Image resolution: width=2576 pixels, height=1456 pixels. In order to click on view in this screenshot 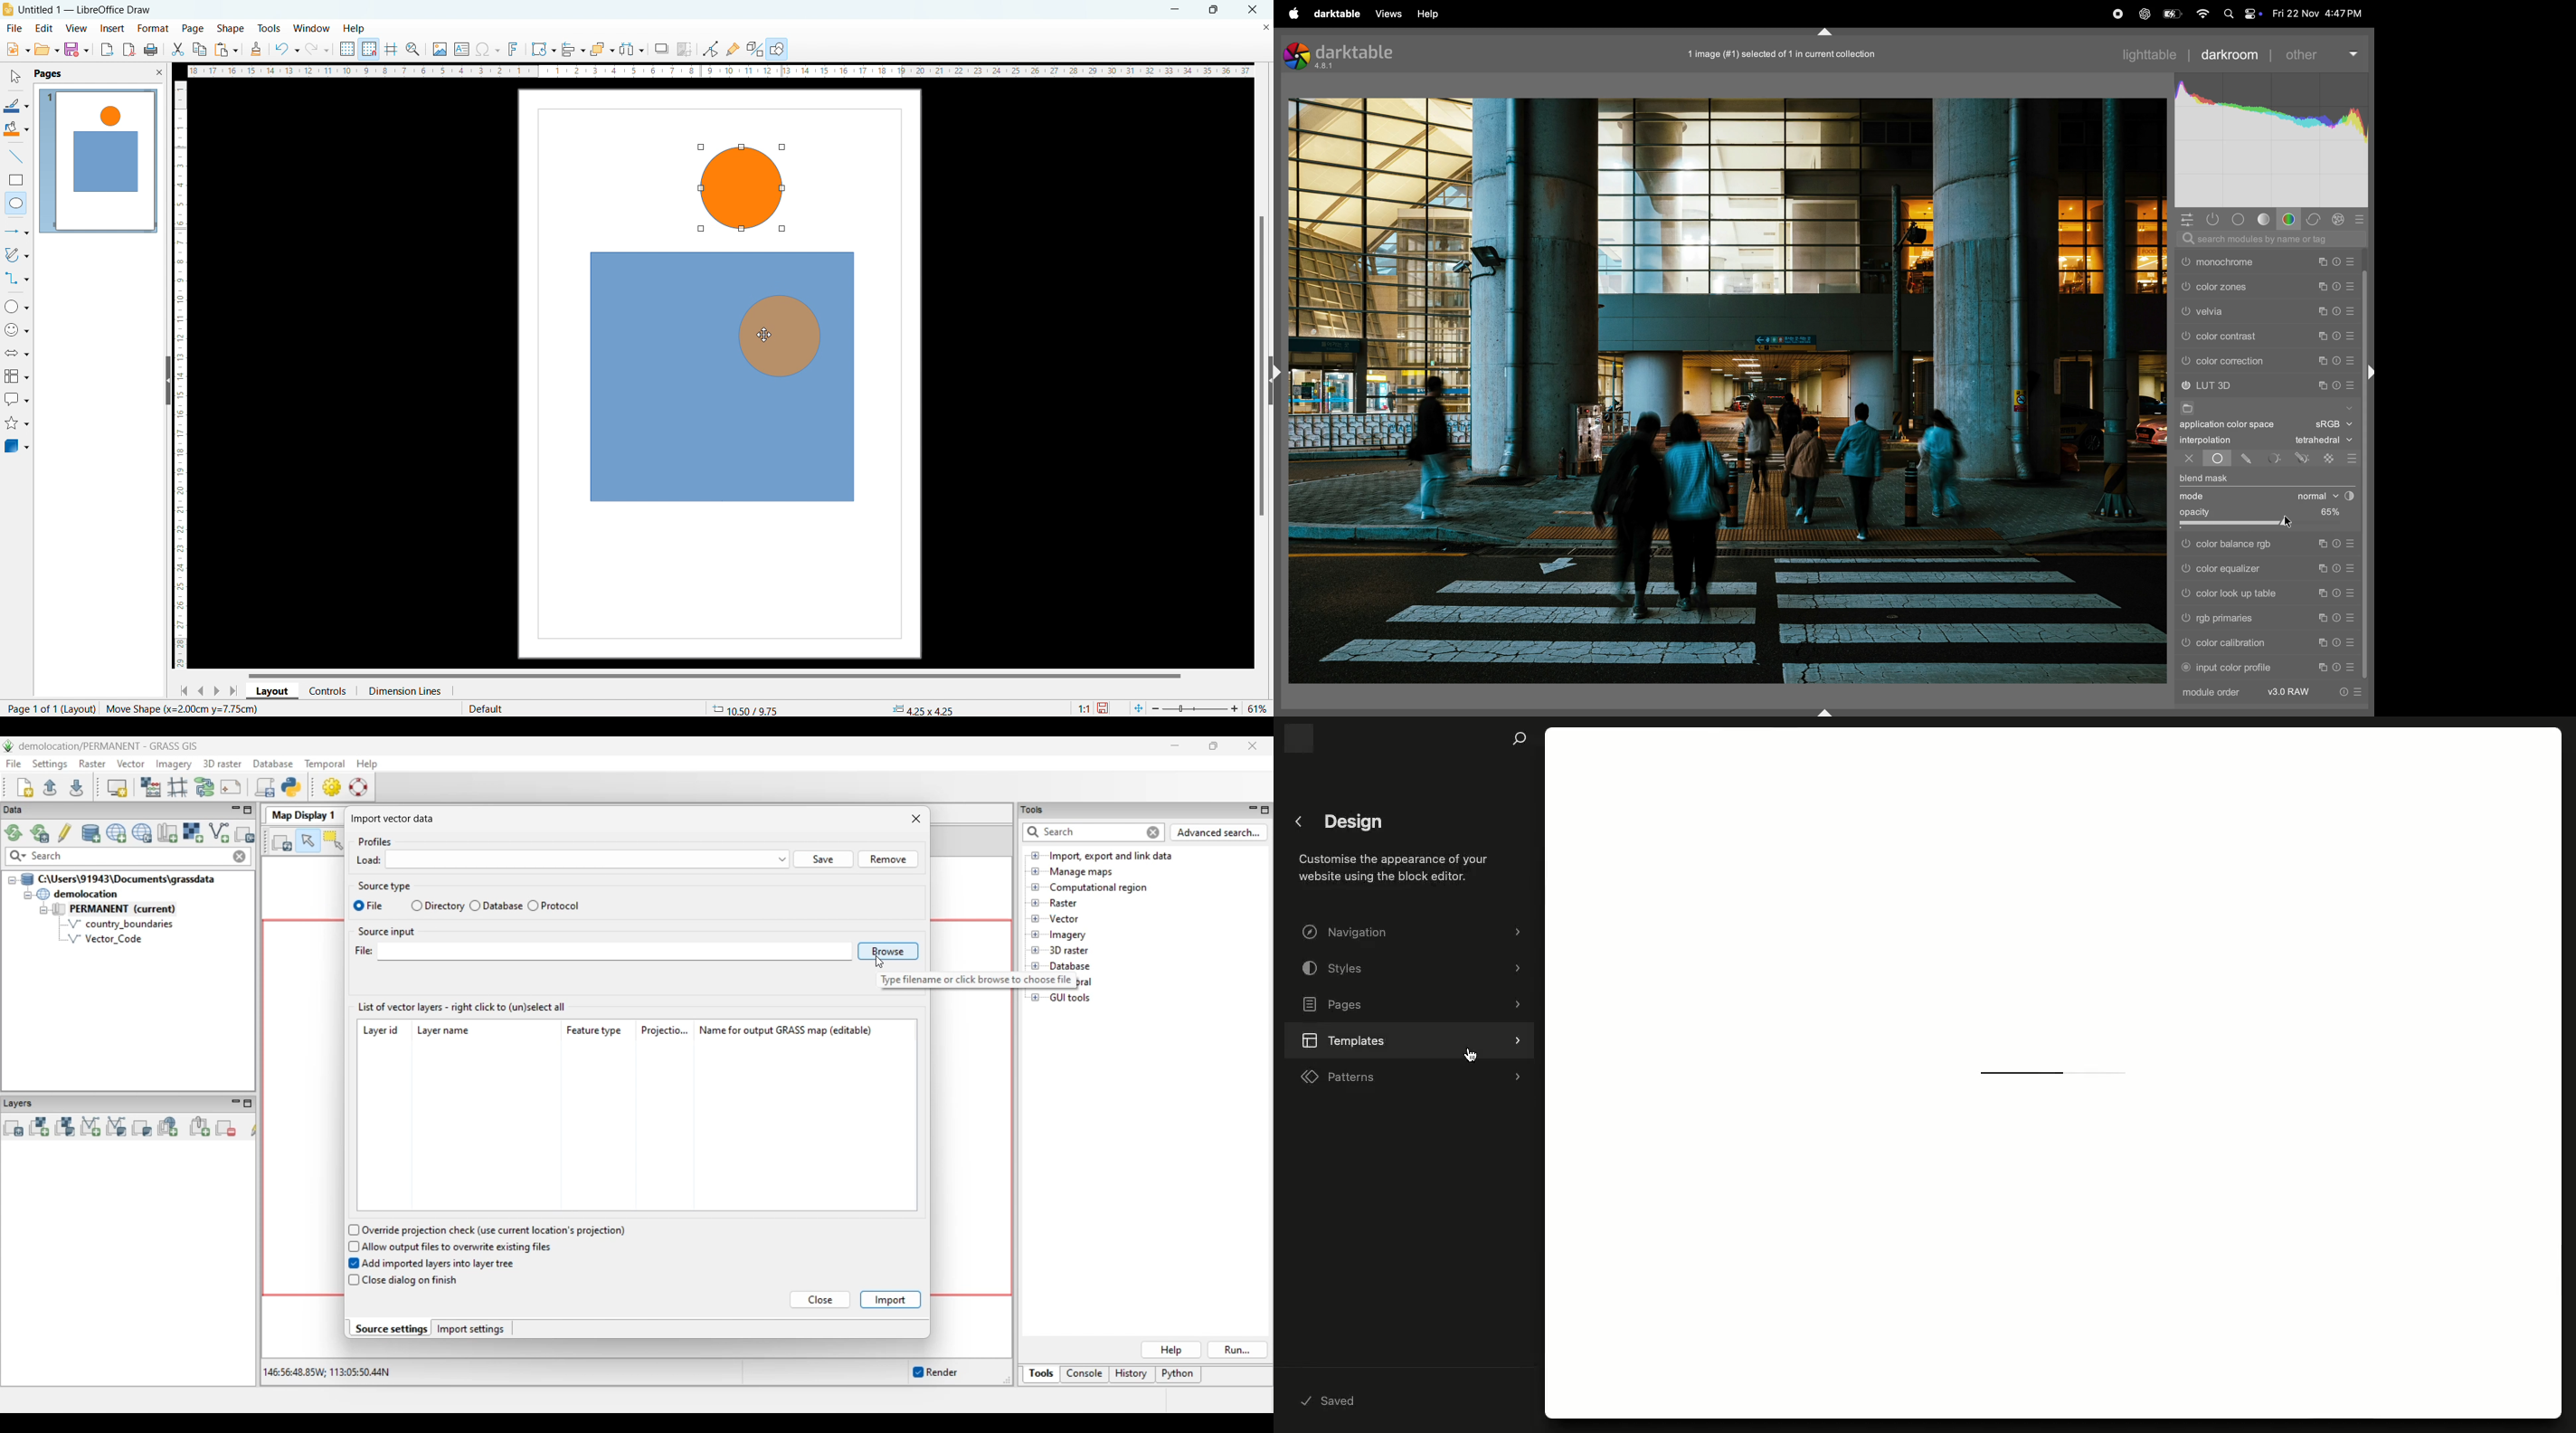, I will do `click(76, 29)`.